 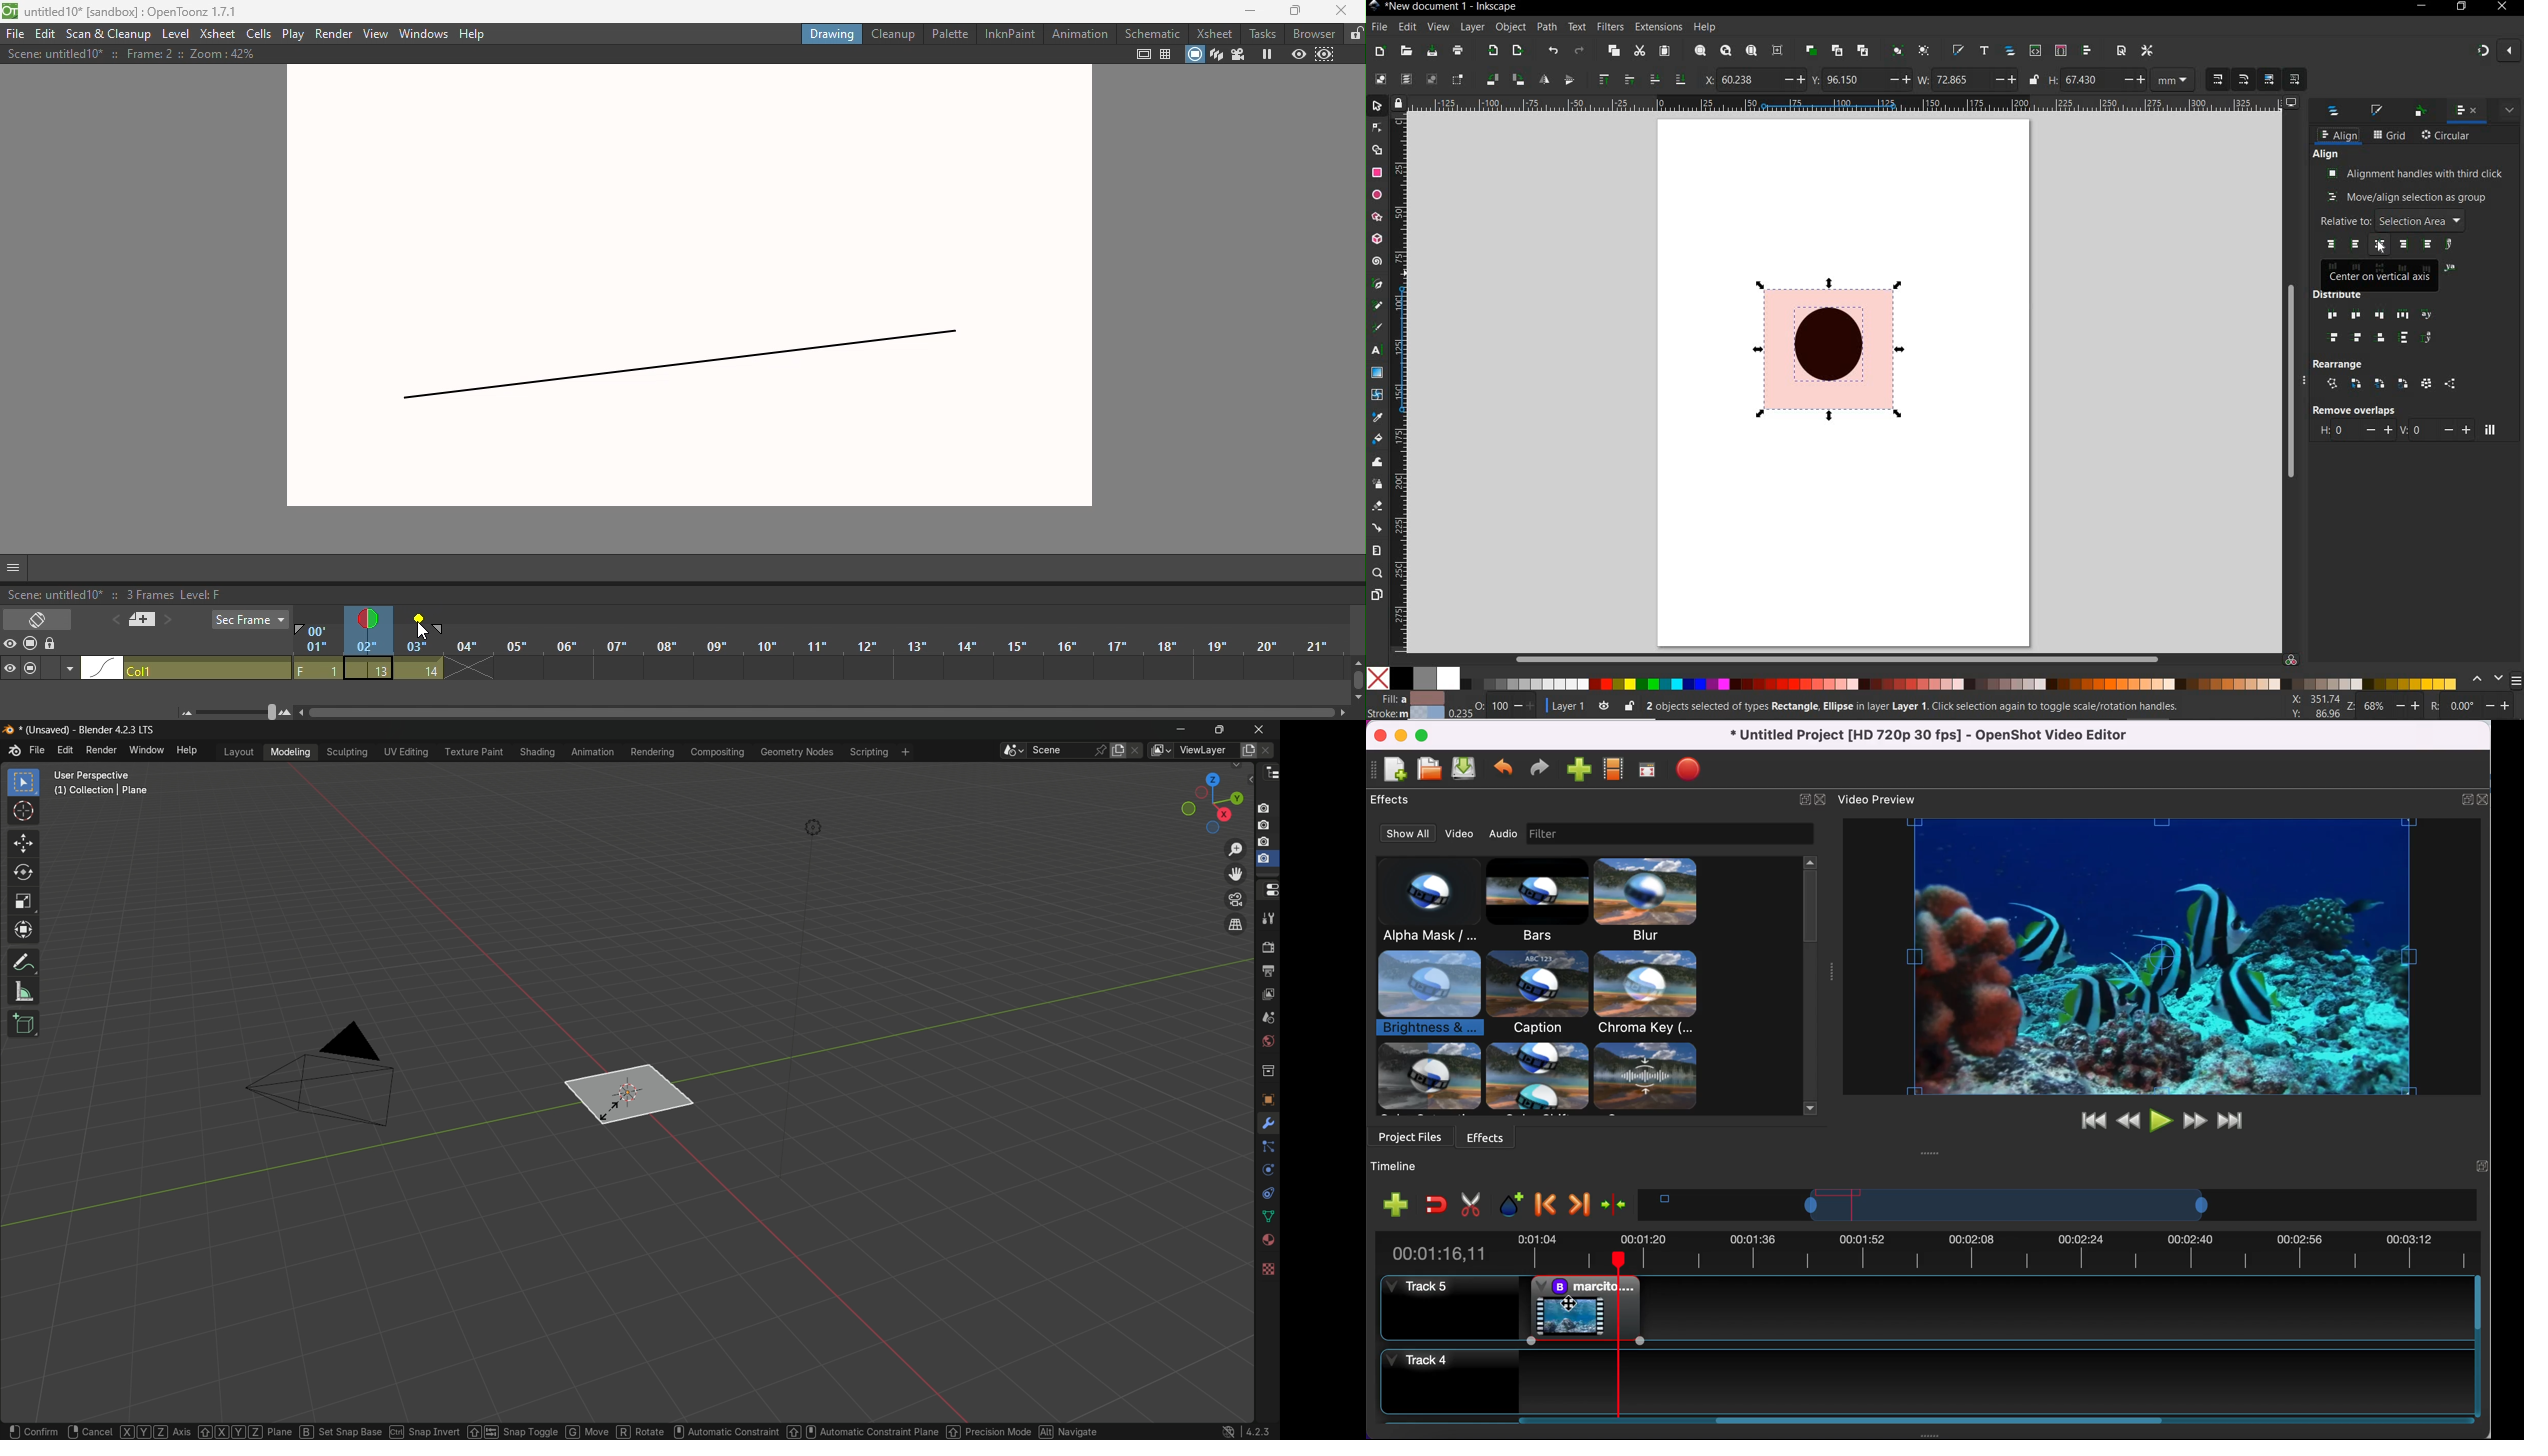 What do you see at coordinates (1807, 657) in the screenshot?
I see `scrollbar` at bounding box center [1807, 657].